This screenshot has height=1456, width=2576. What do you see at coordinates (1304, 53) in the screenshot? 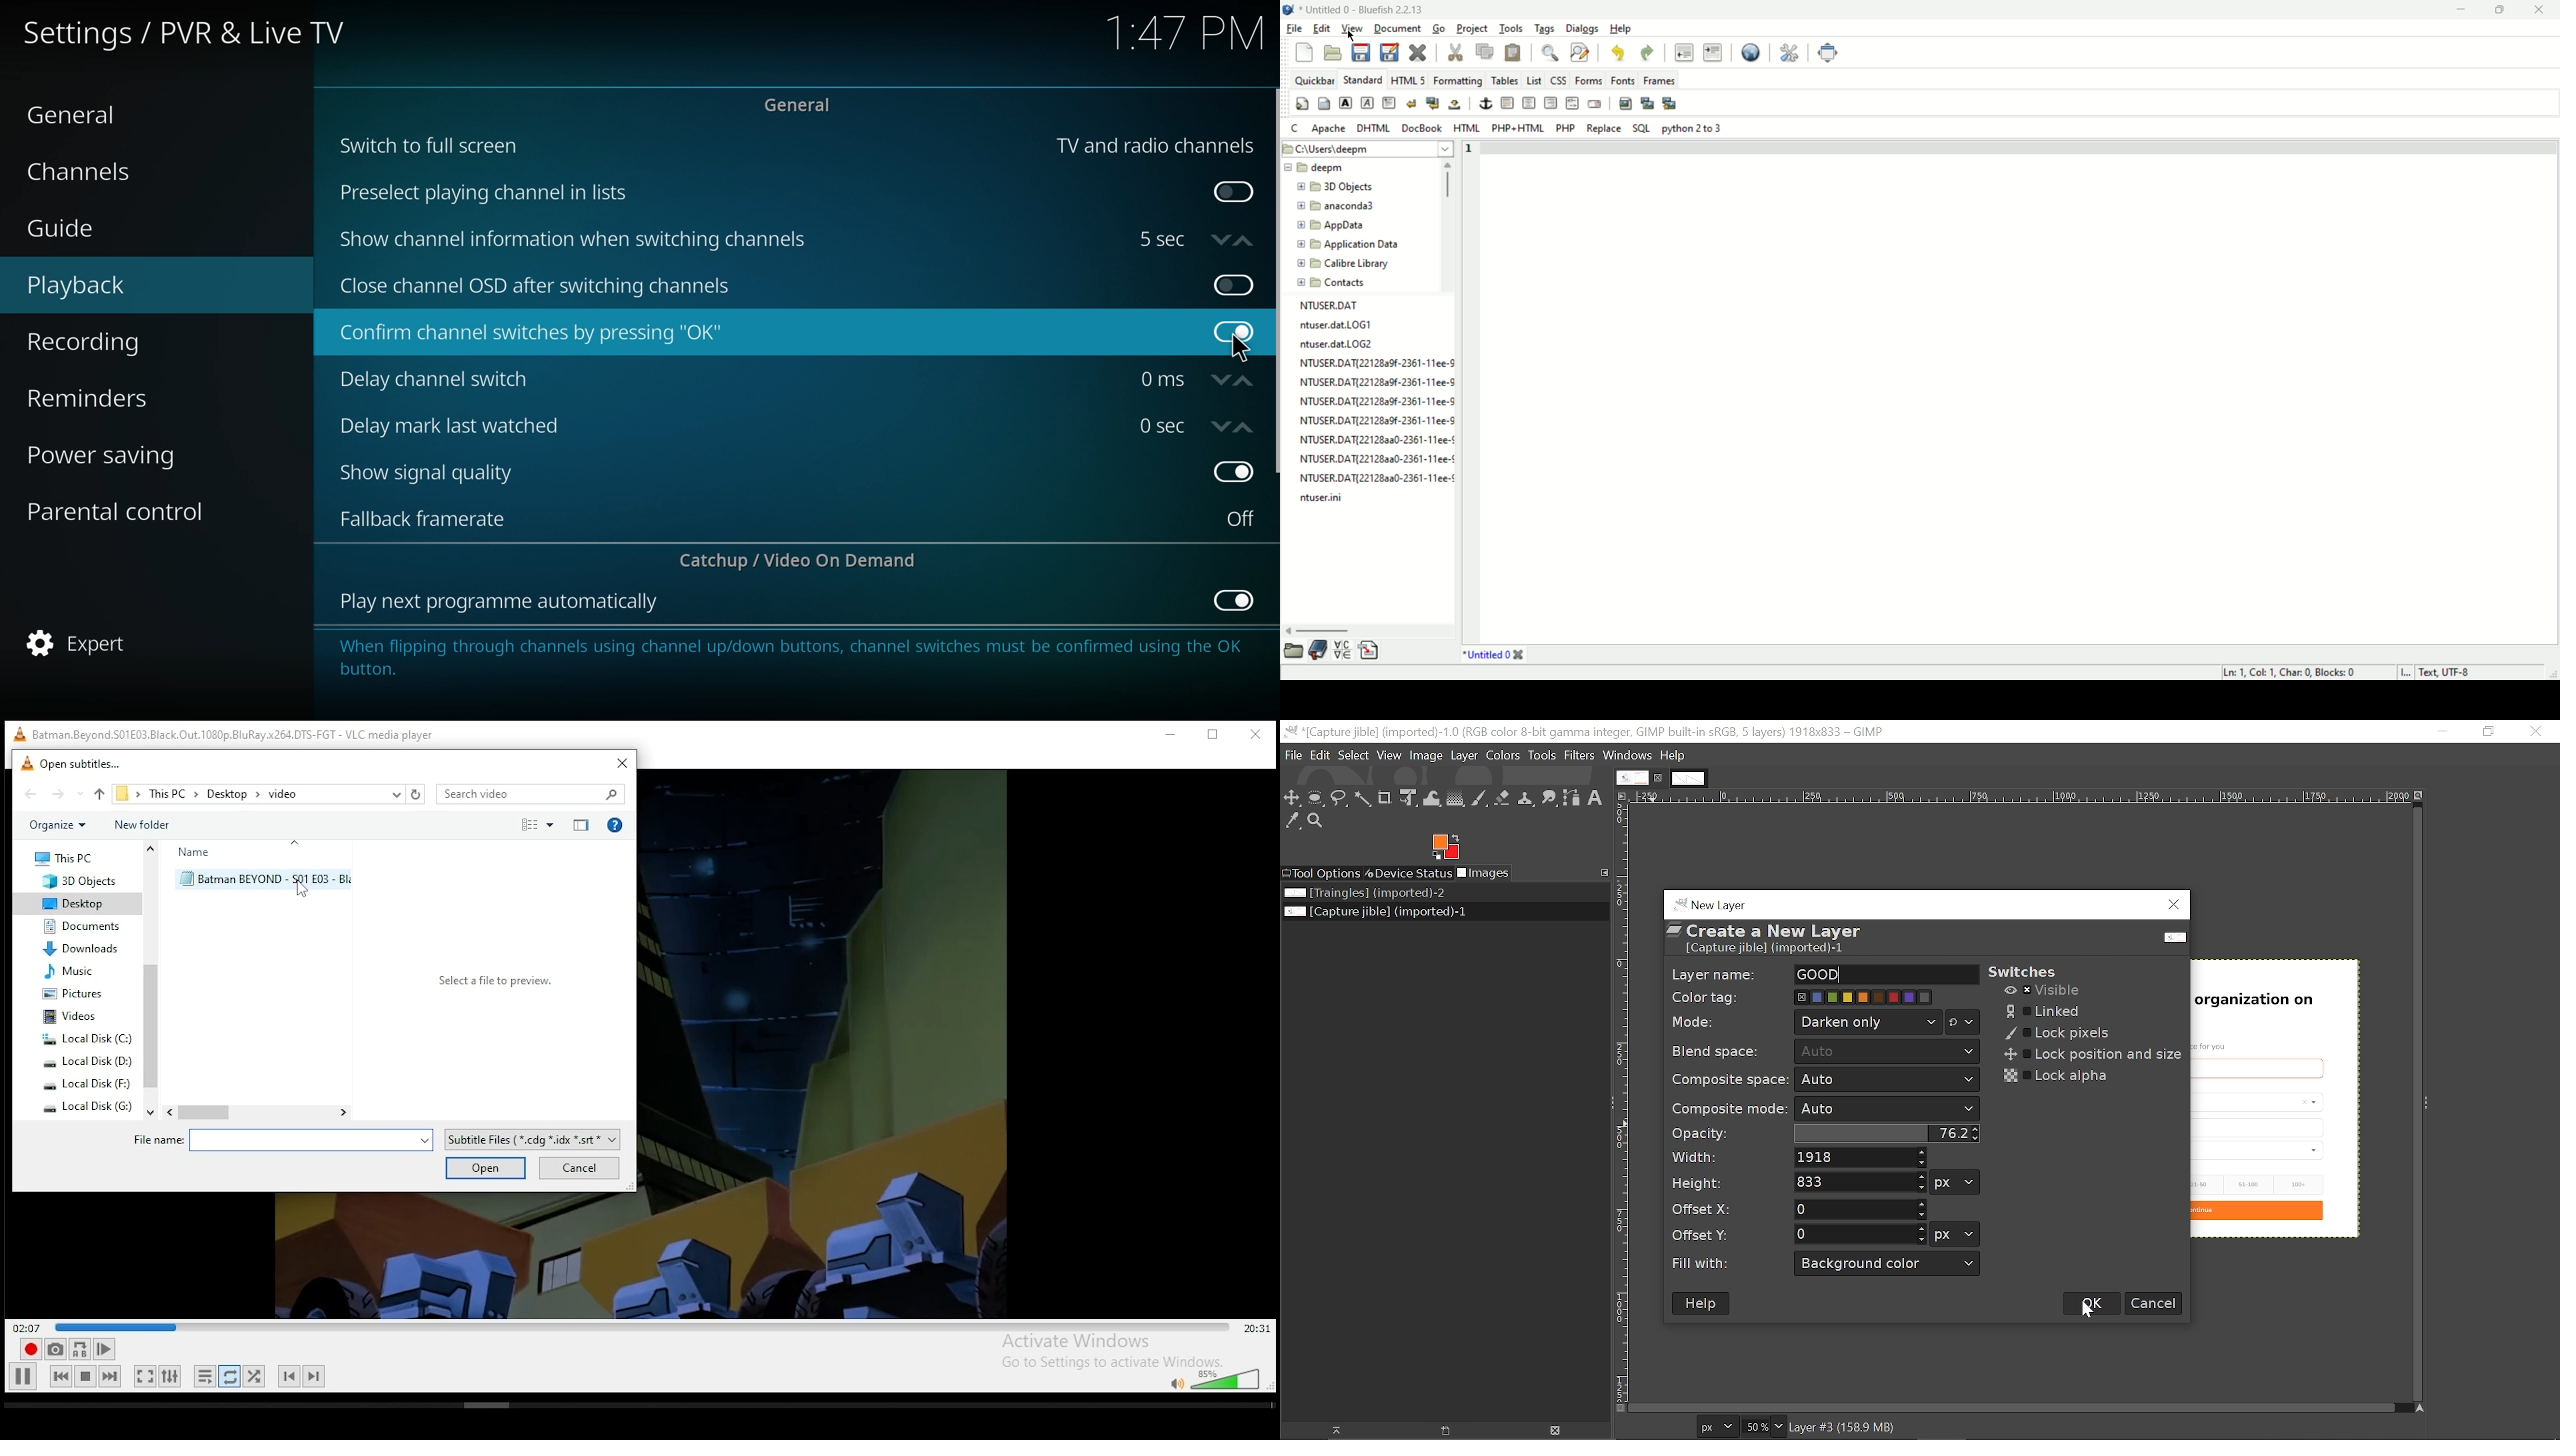
I see `new file` at bounding box center [1304, 53].